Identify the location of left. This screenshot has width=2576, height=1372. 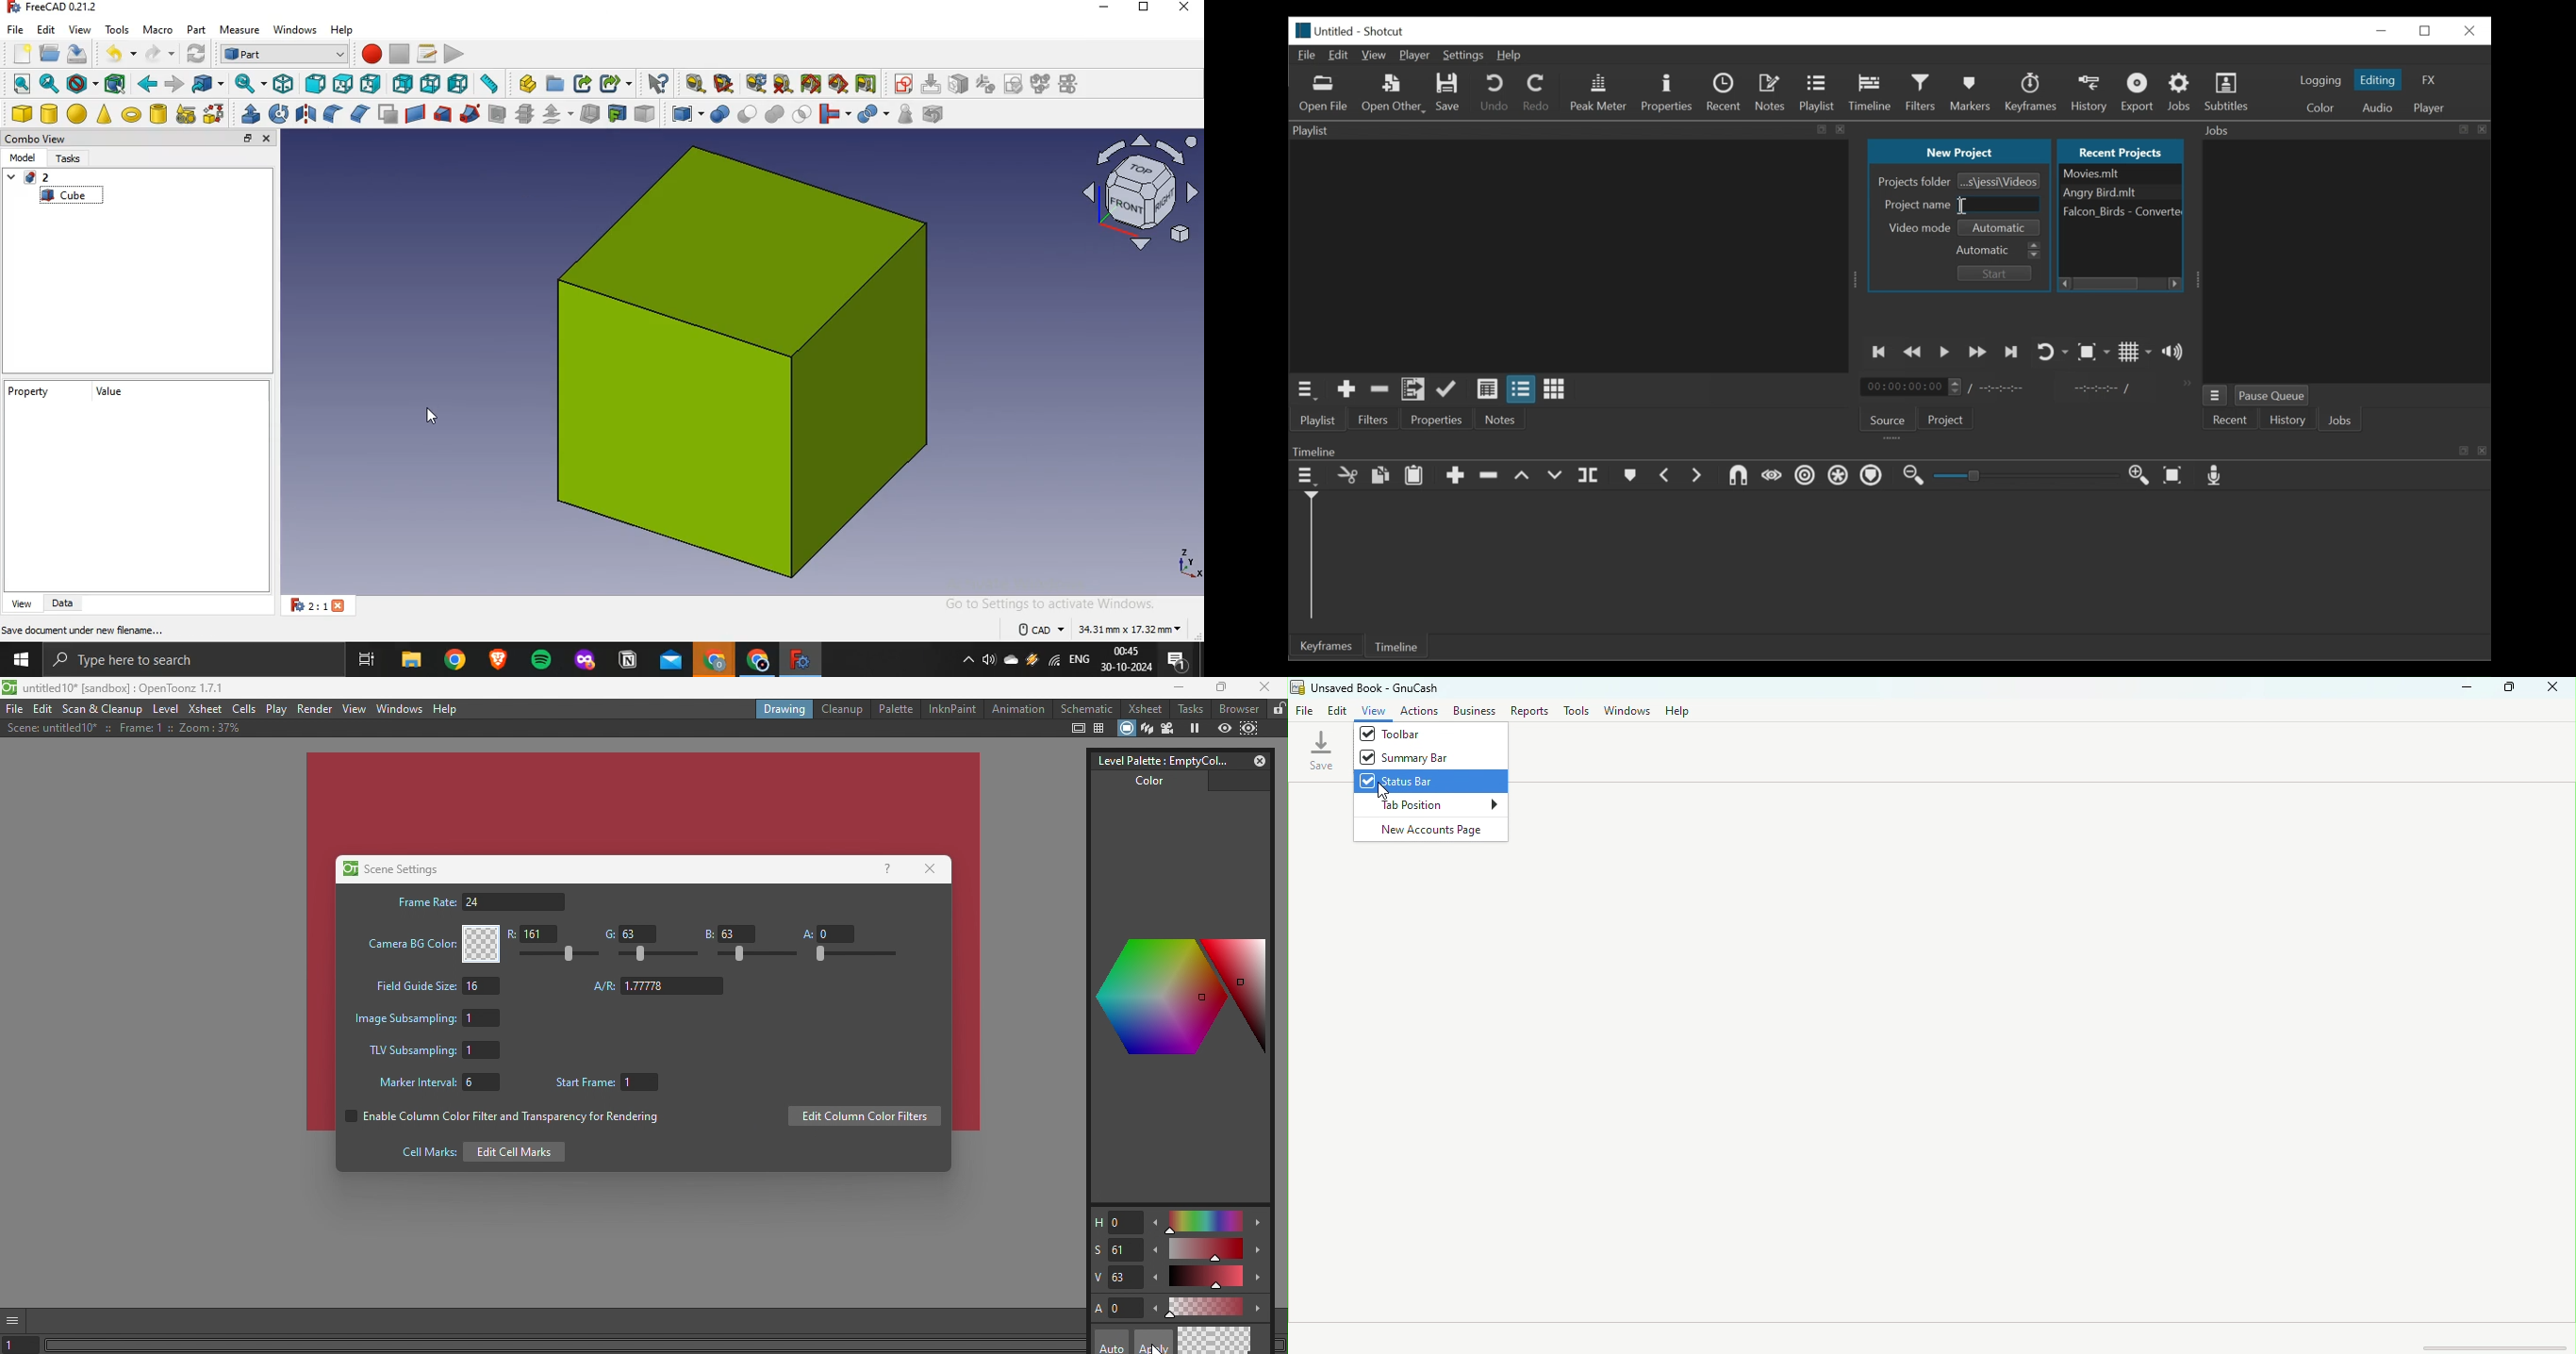
(460, 84).